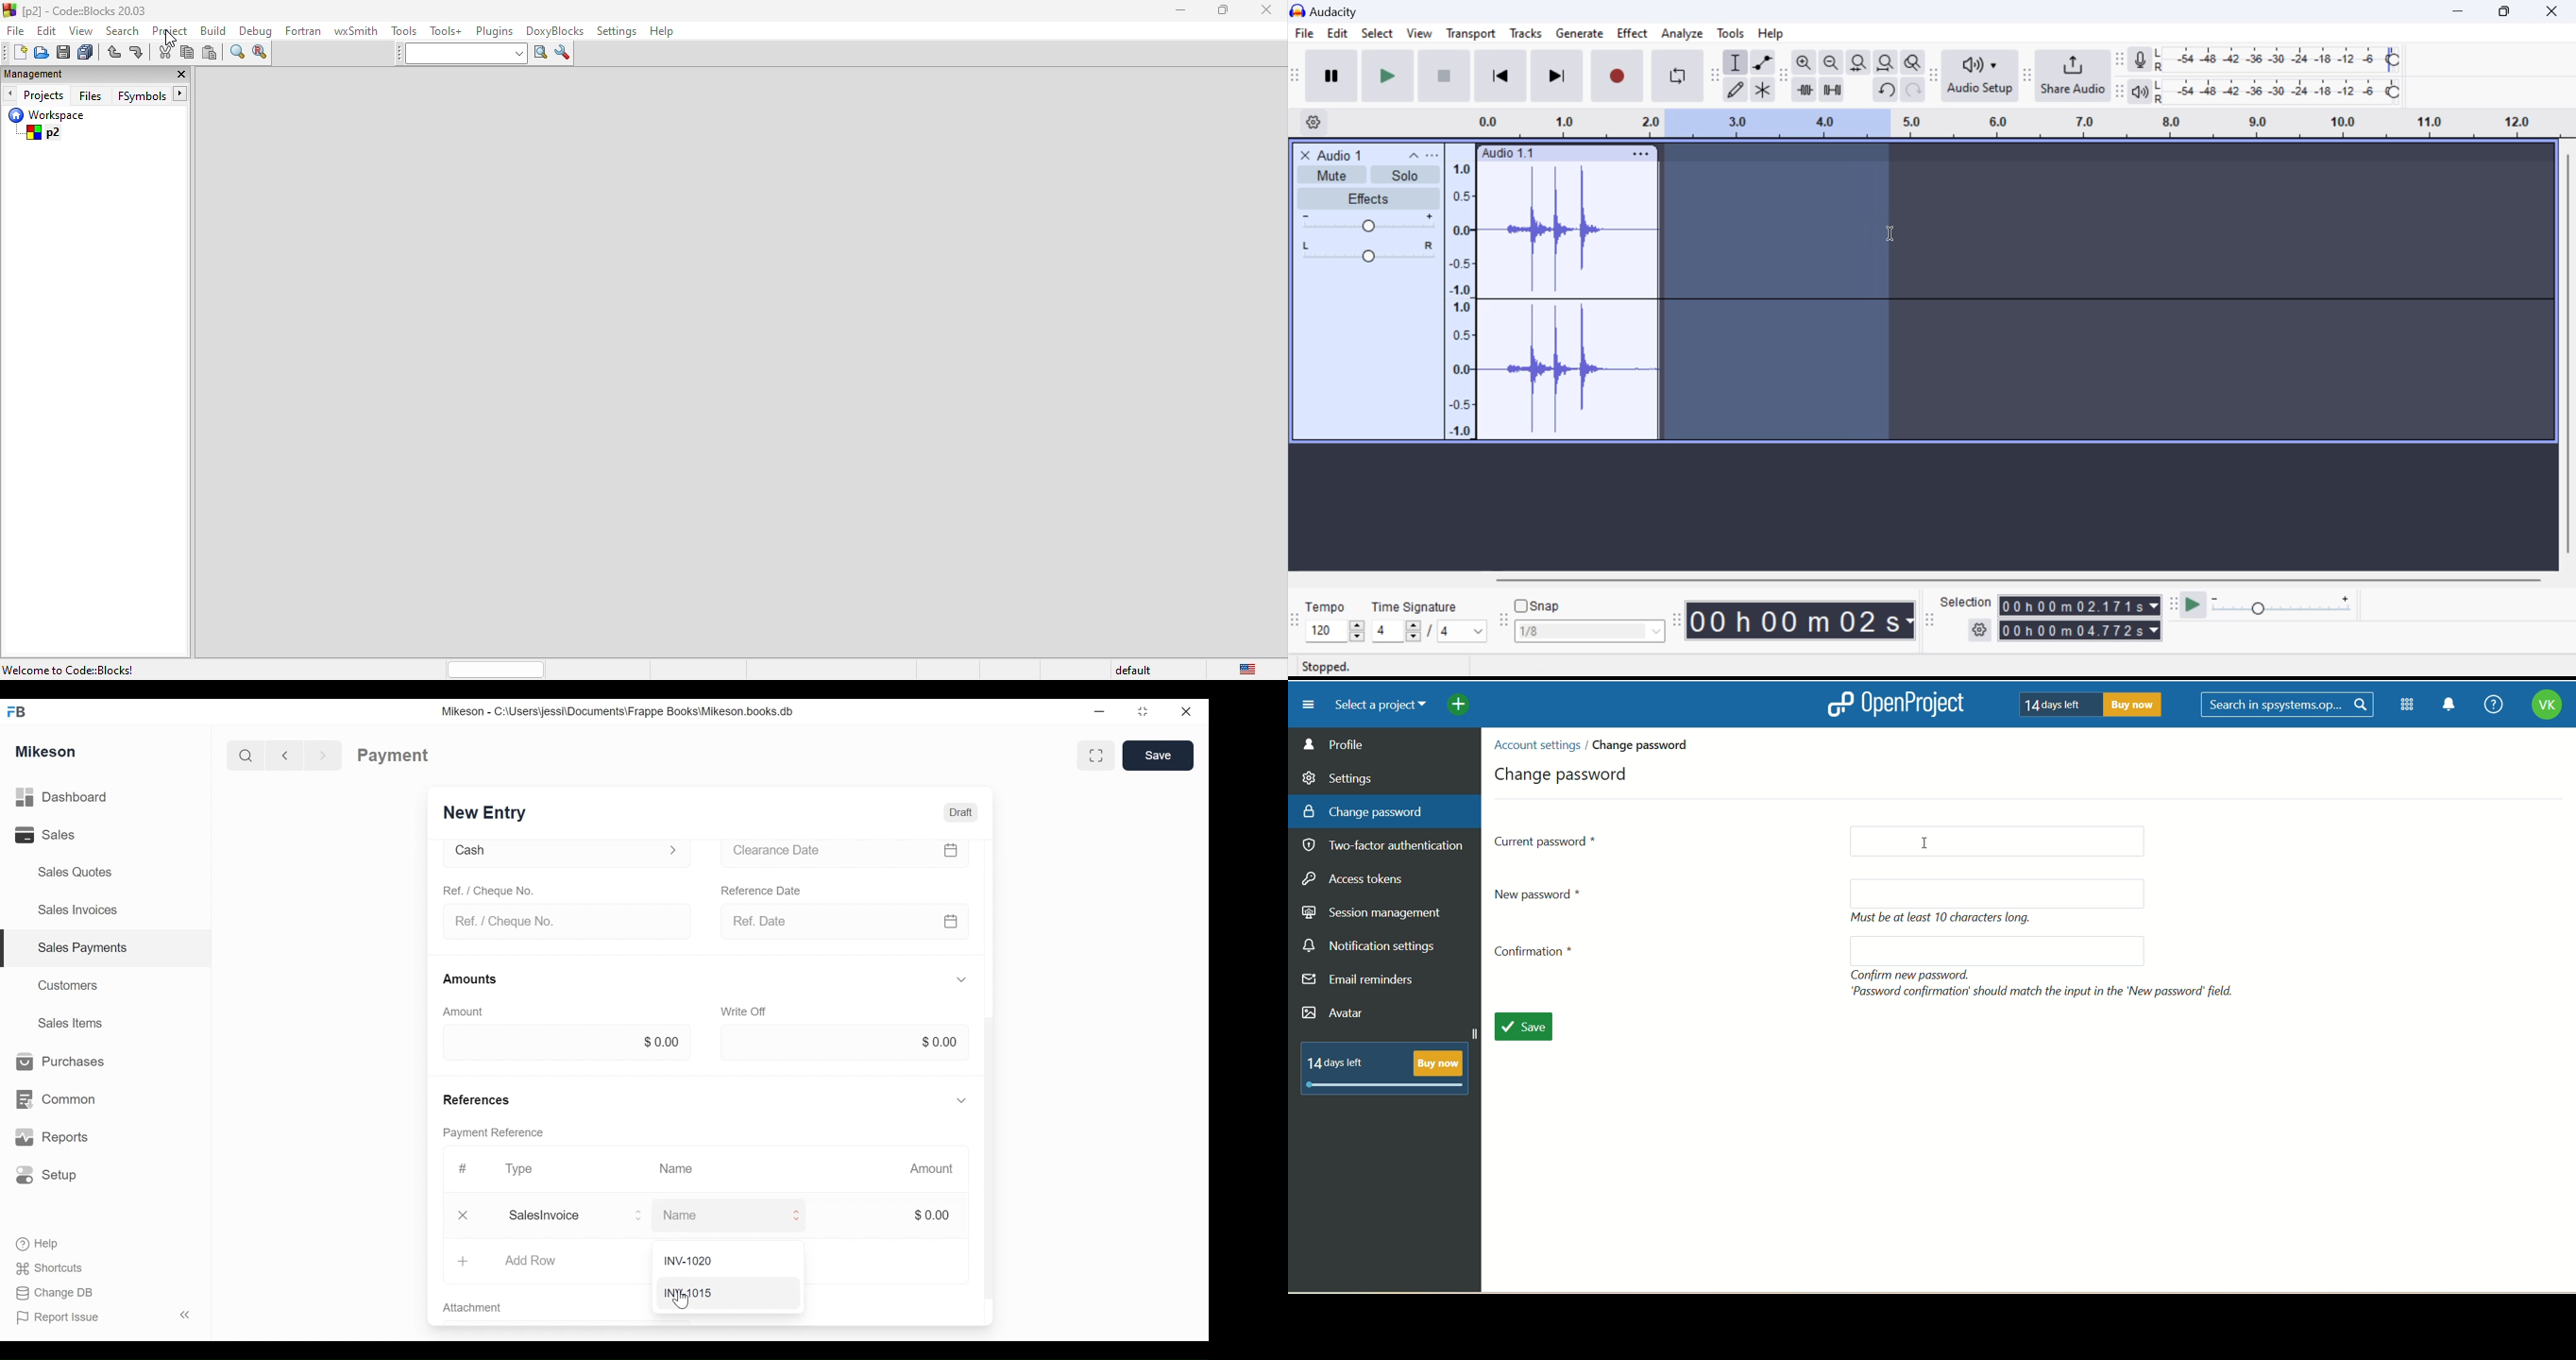 This screenshot has height=1372, width=2576. Describe the element at coordinates (113, 54) in the screenshot. I see `undo` at that location.